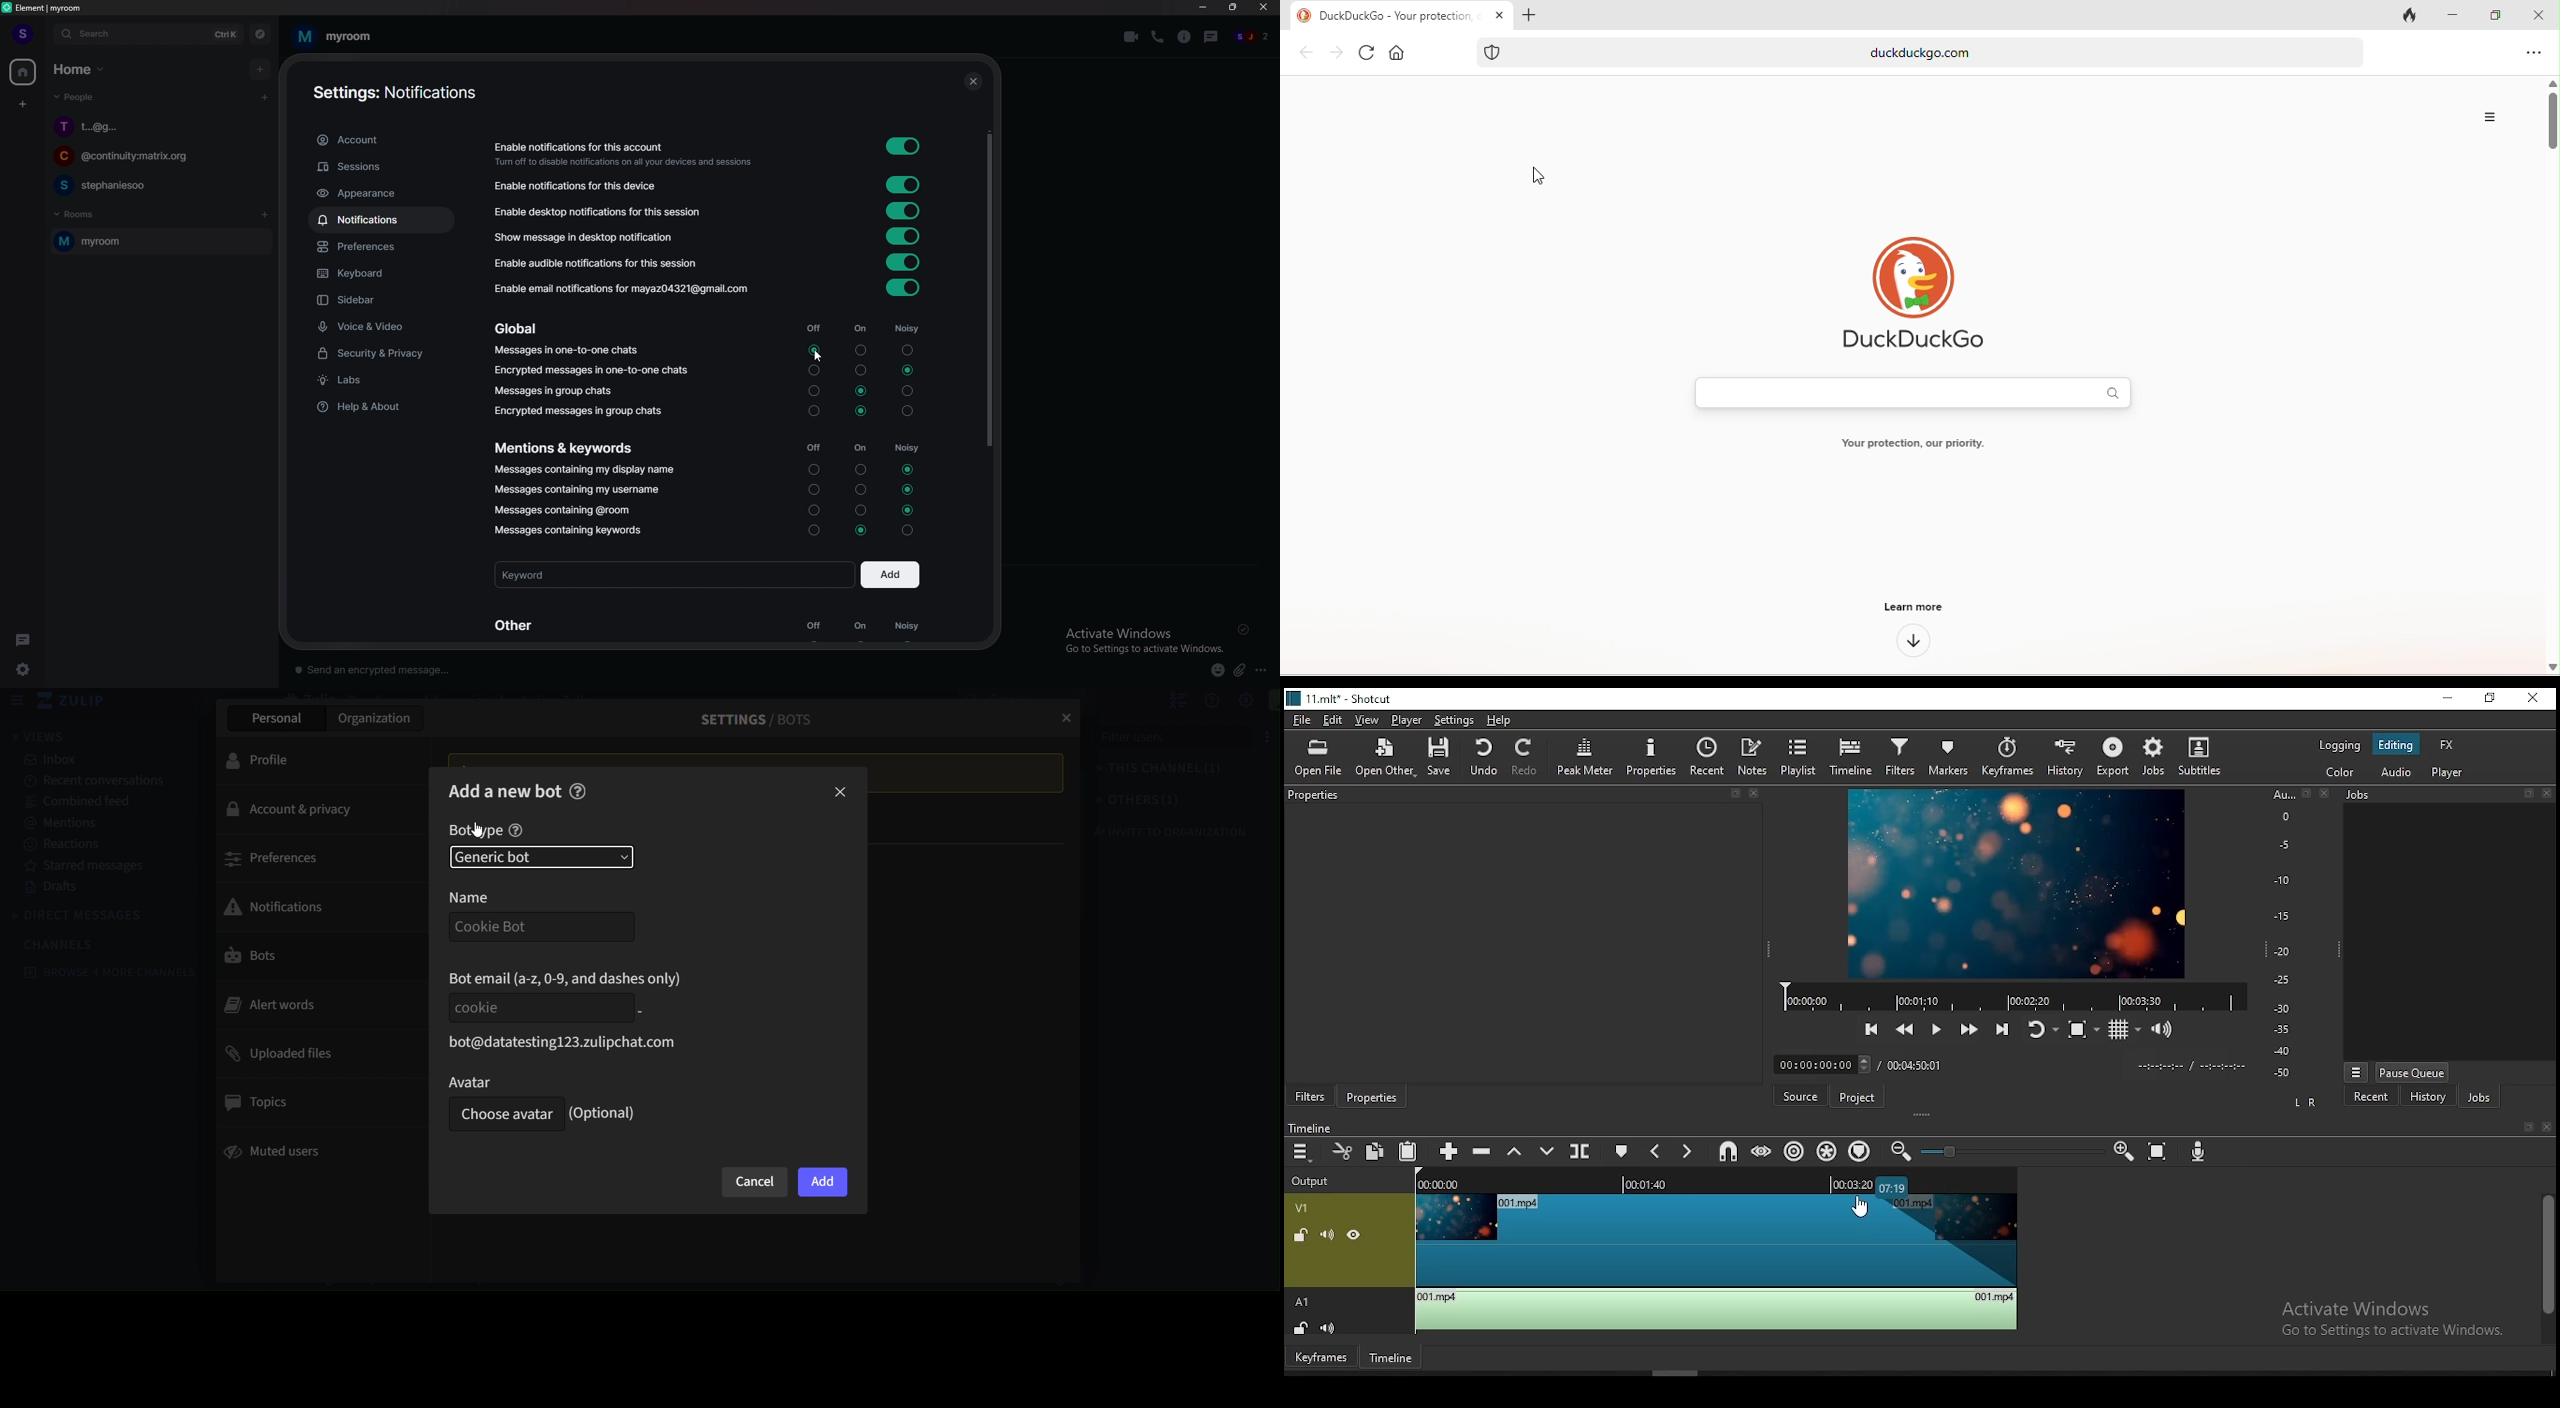  Describe the element at coordinates (2125, 1031) in the screenshot. I see `toggle grid display on the player` at that location.